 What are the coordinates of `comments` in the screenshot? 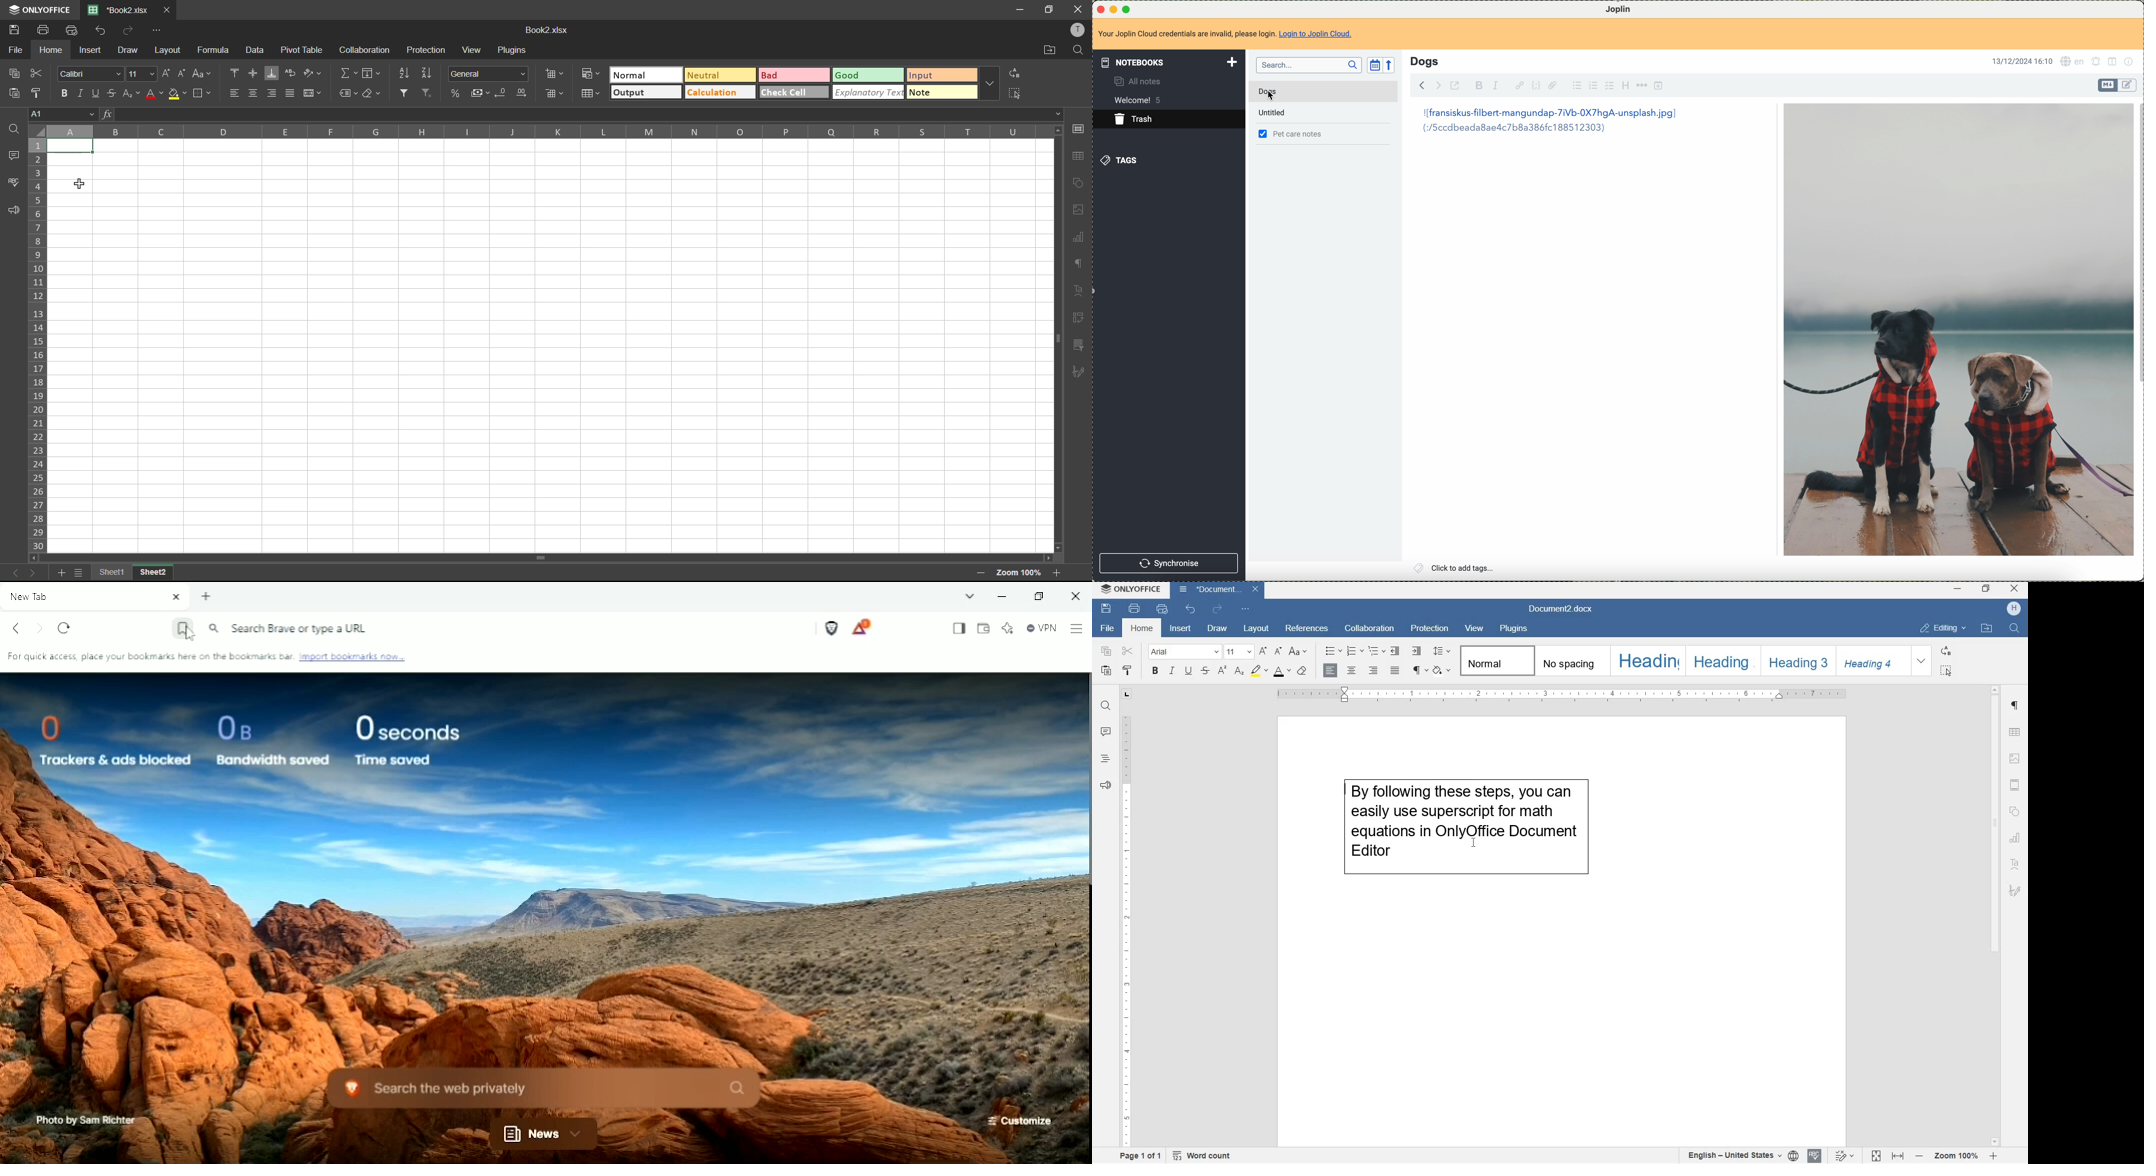 It's located at (15, 155).